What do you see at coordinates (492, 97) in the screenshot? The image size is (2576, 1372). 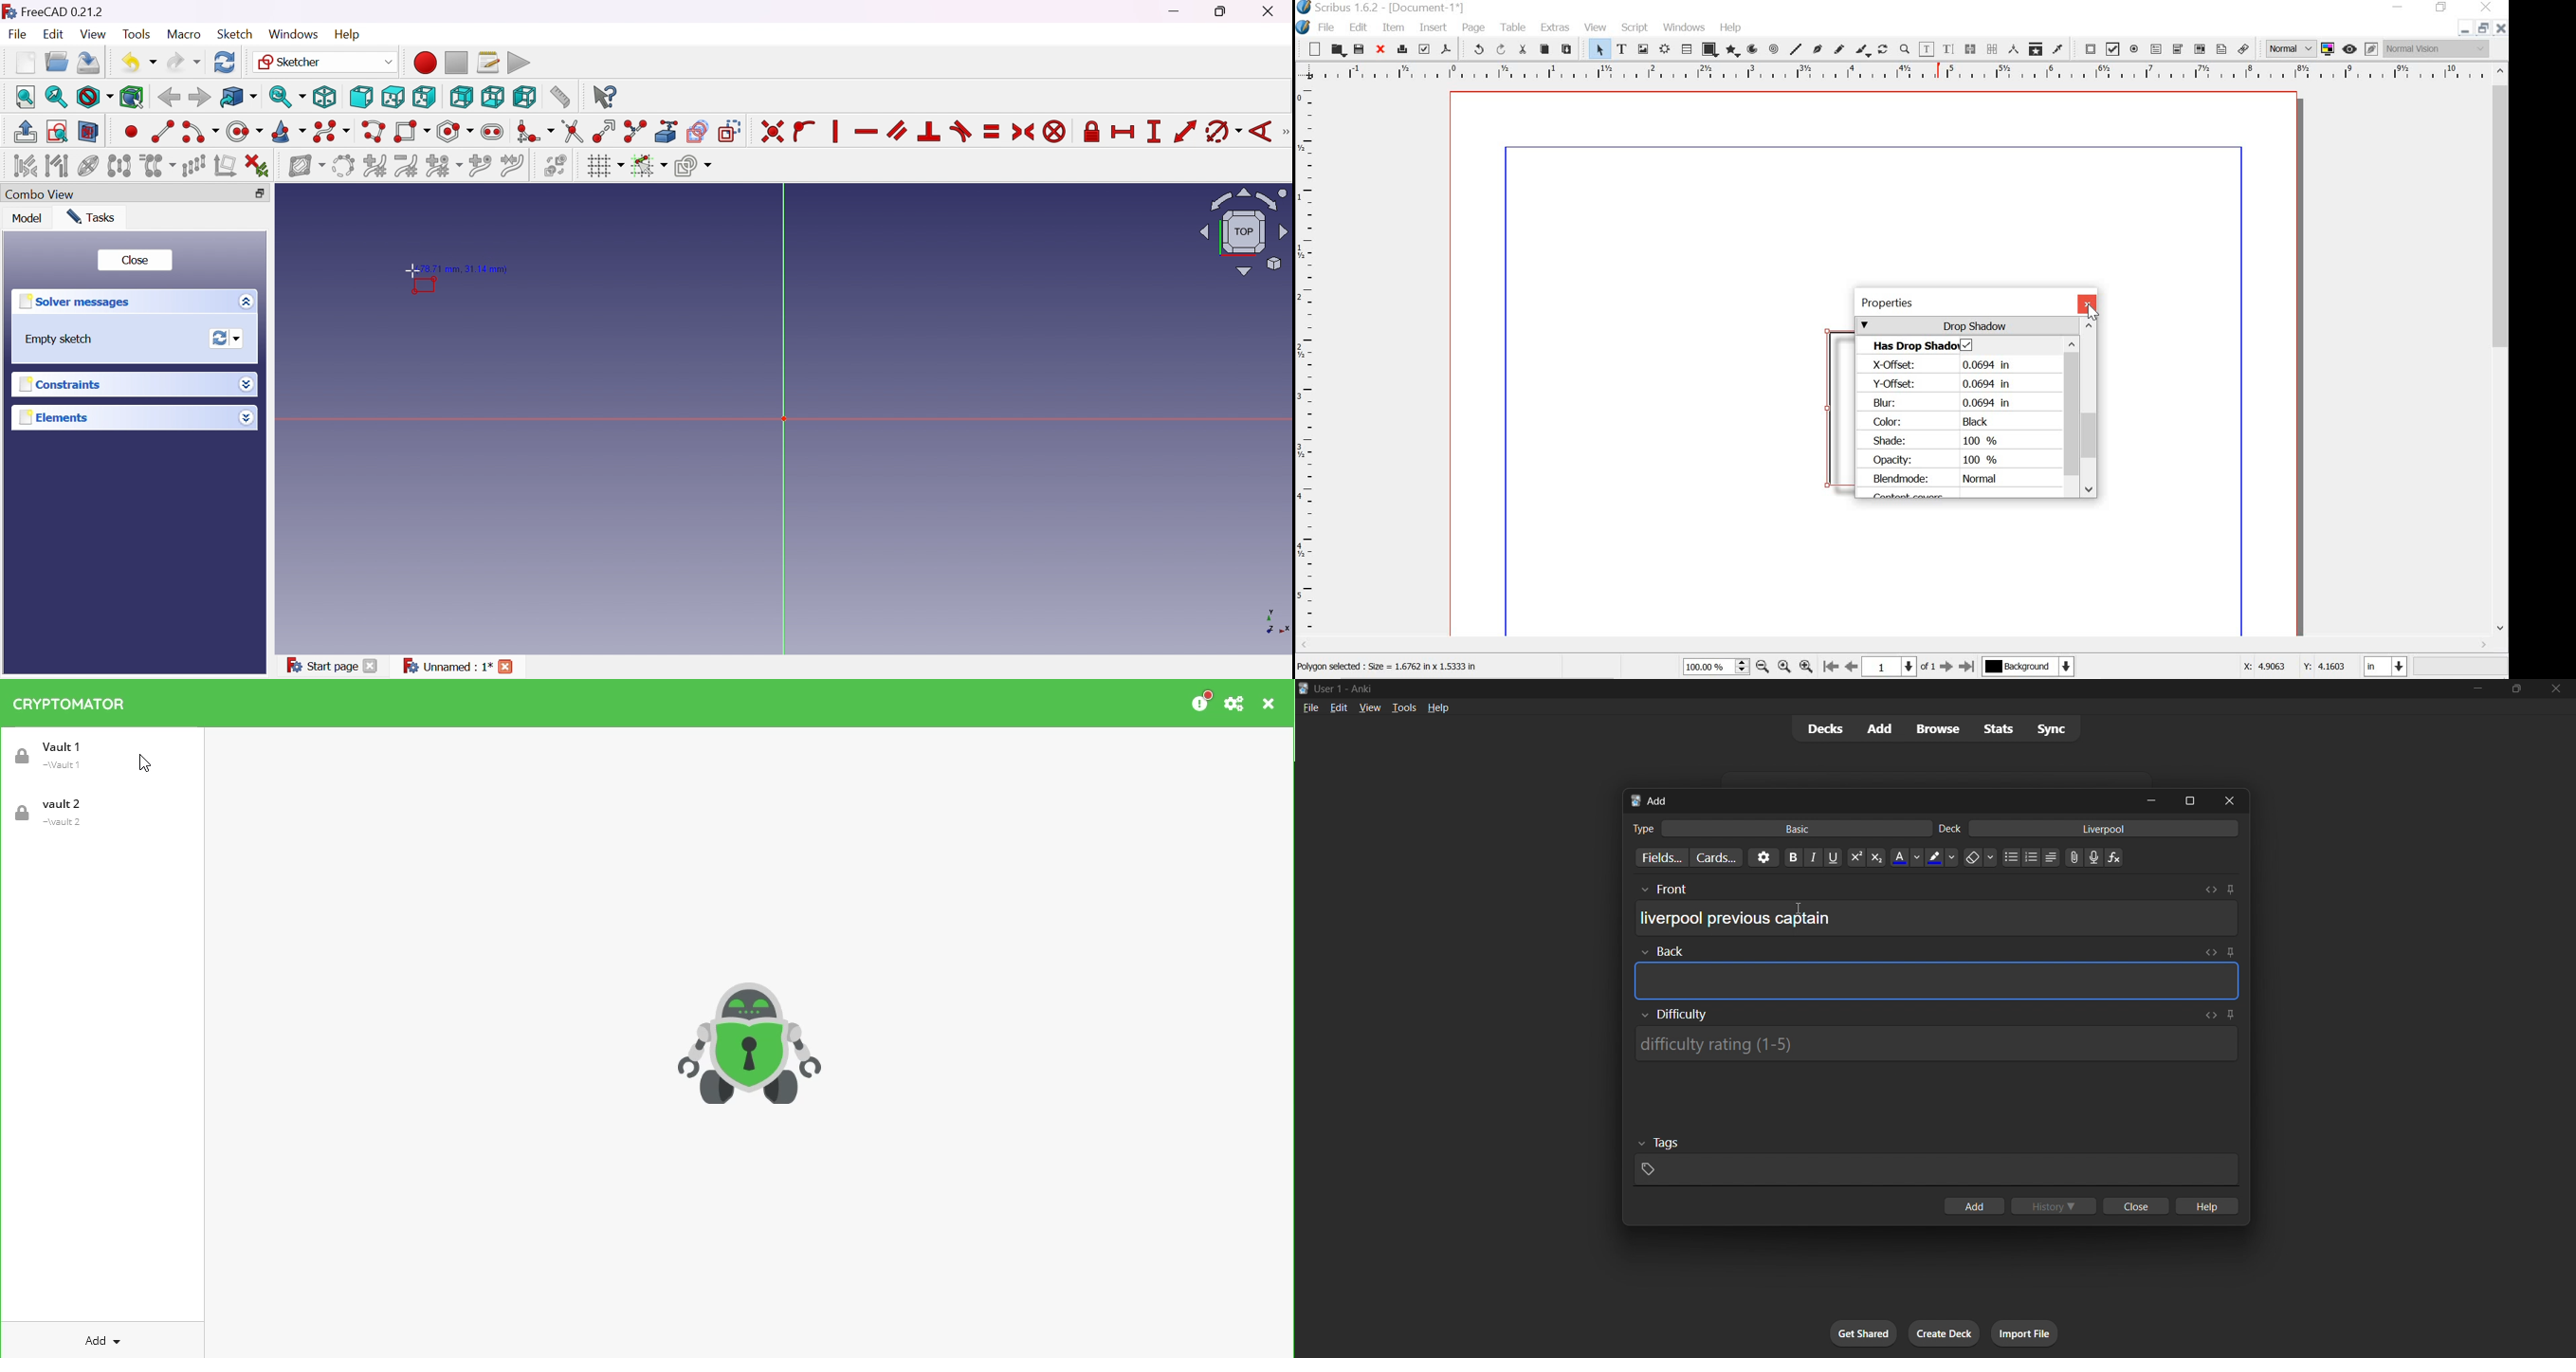 I see `Bottom` at bounding box center [492, 97].